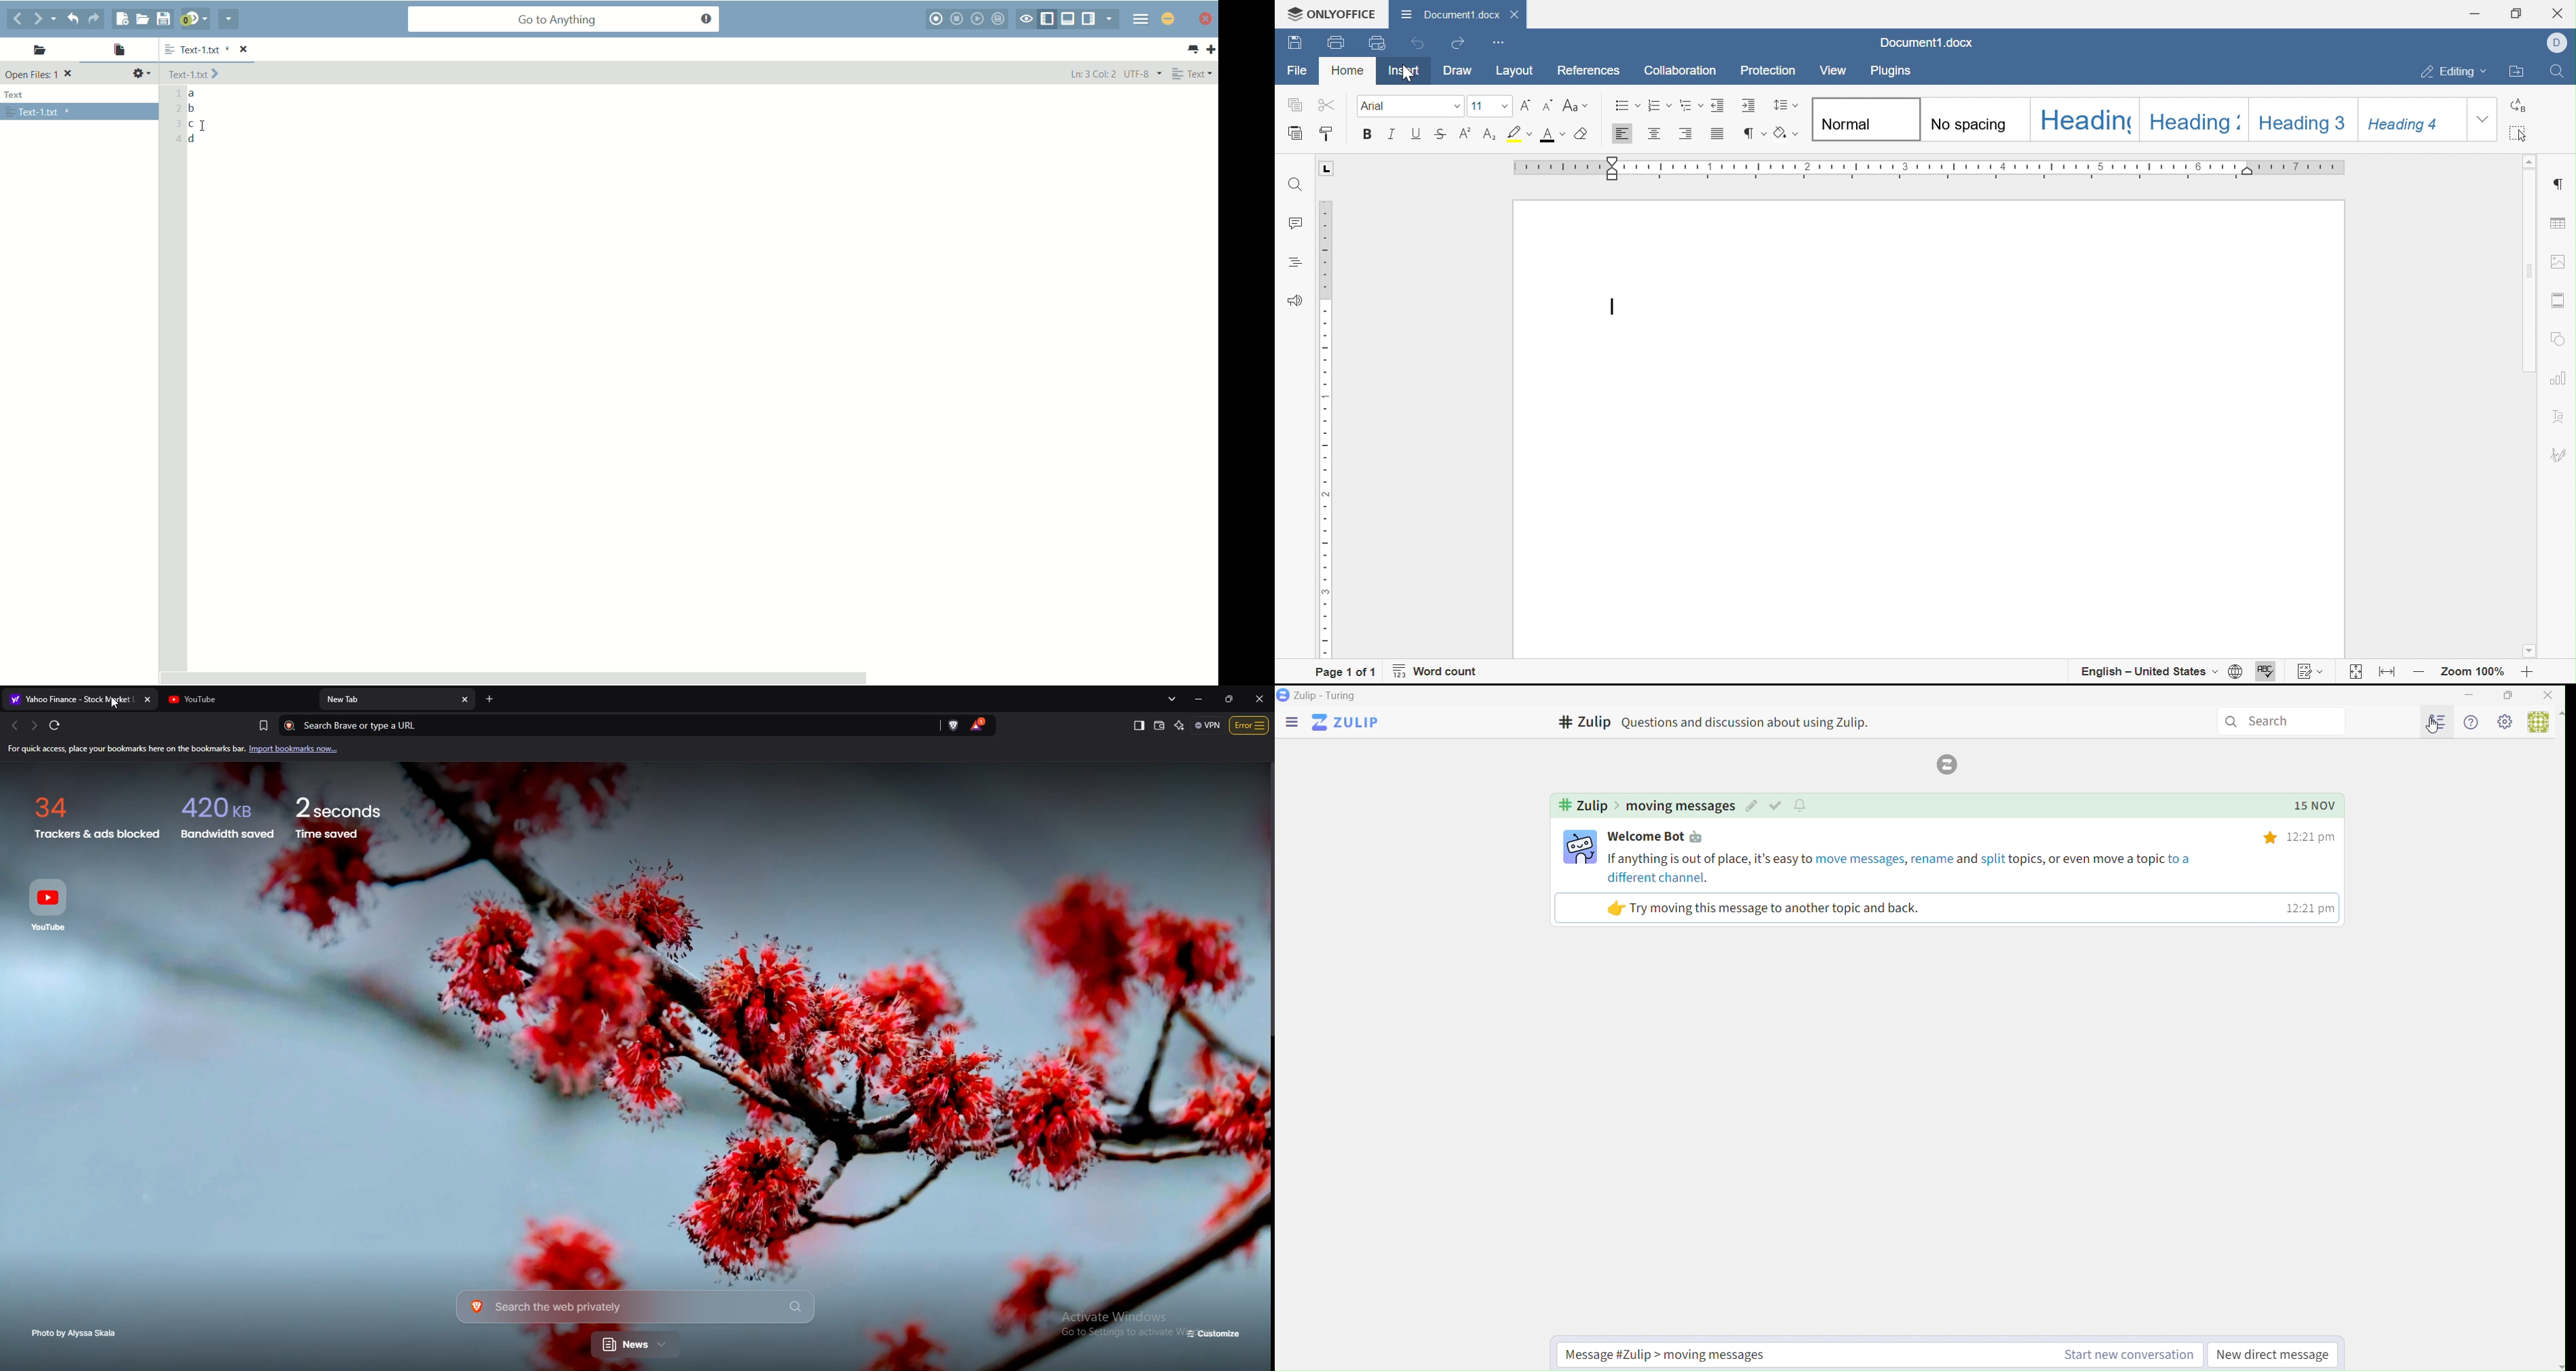 The width and height of the screenshot is (2576, 1372). I want to click on Paragraph line spacing, so click(1788, 105).